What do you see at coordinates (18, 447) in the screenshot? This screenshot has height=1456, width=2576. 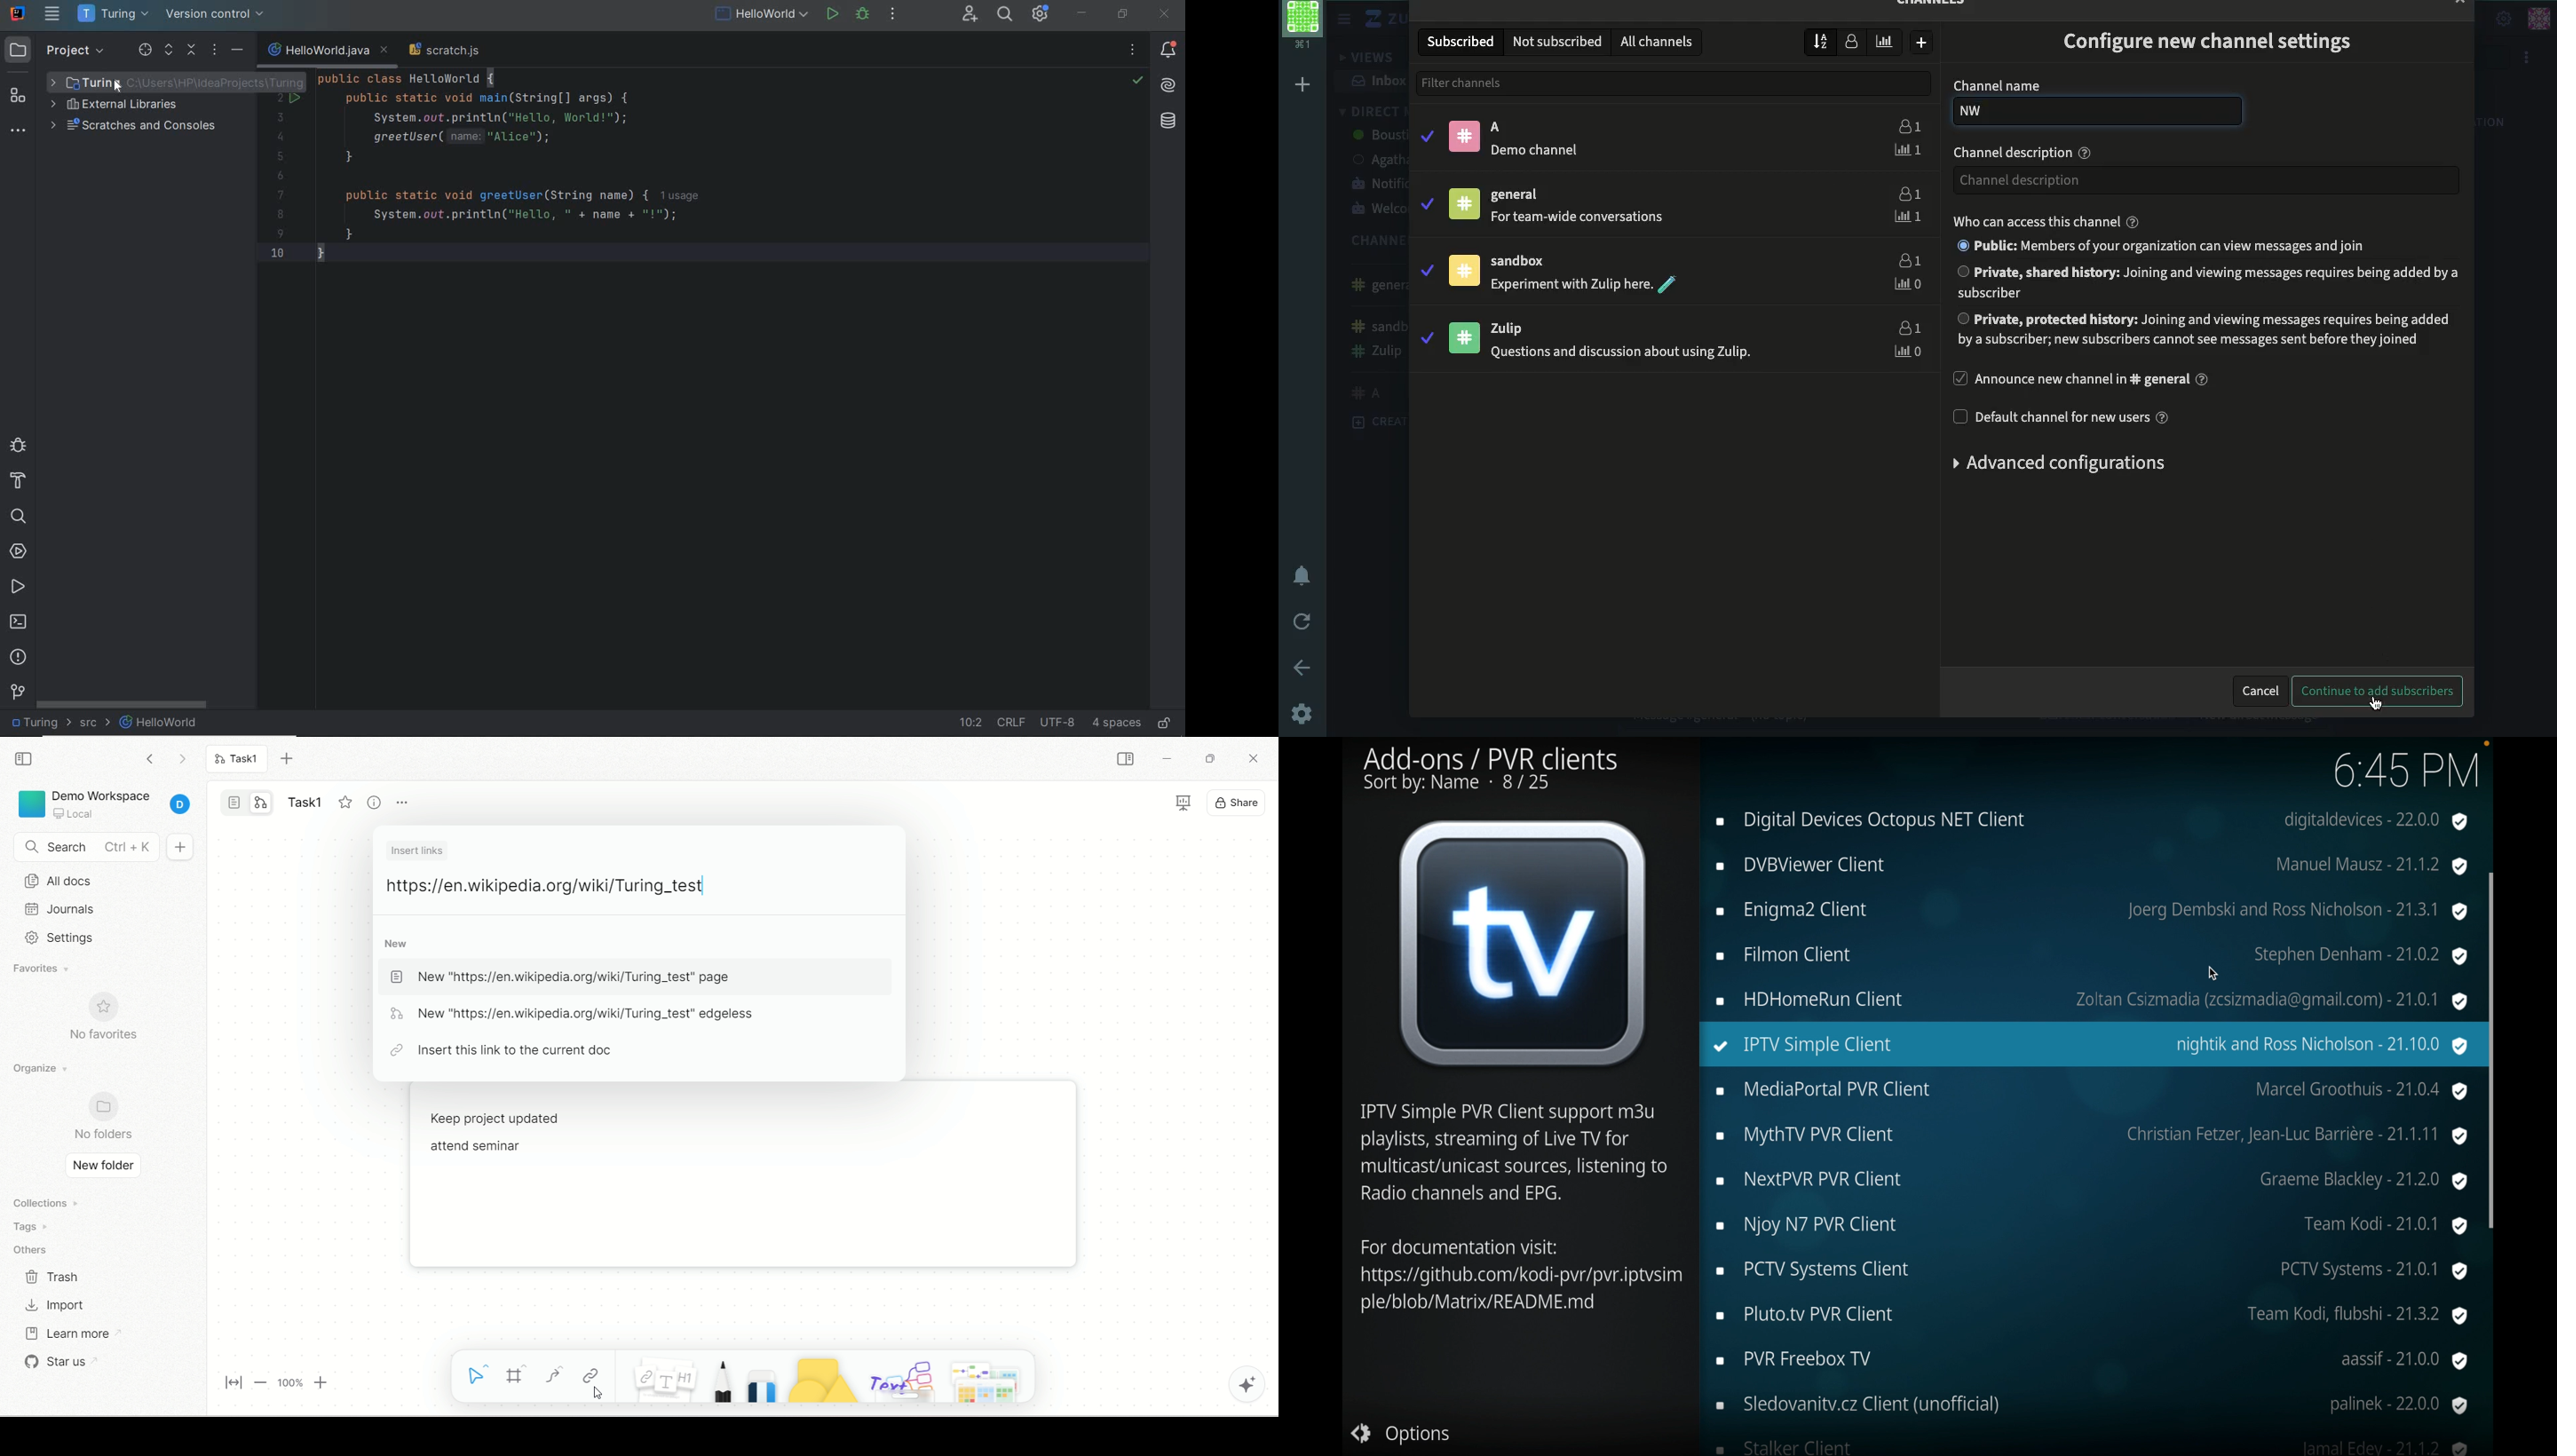 I see `debug` at bounding box center [18, 447].